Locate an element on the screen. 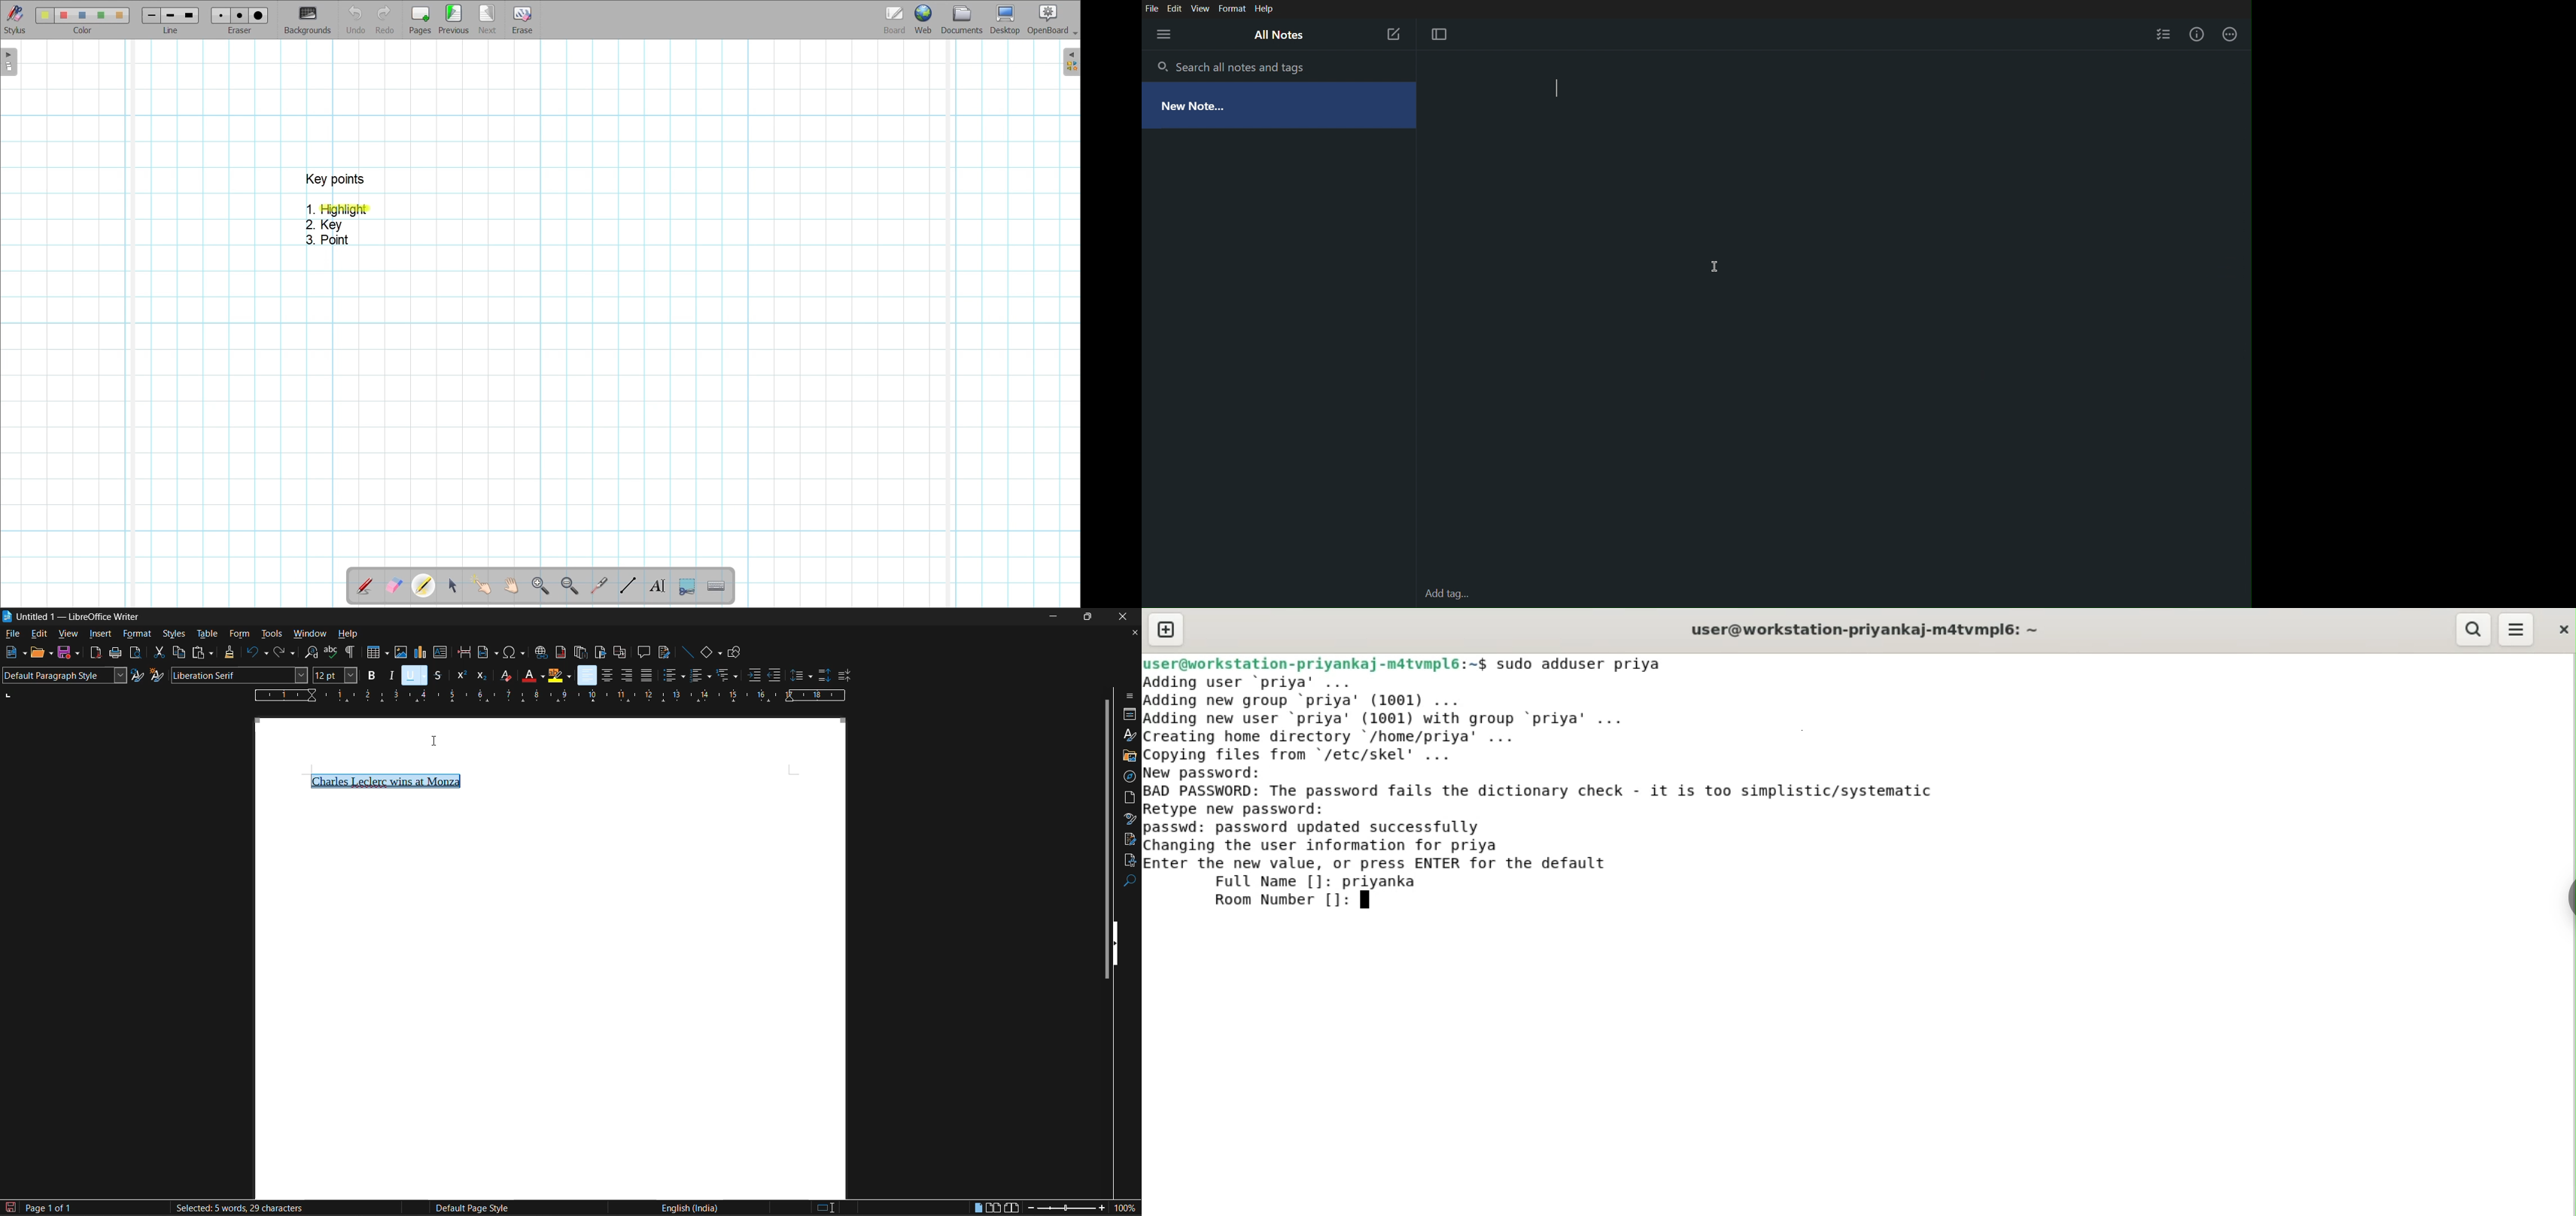 The height and width of the screenshot is (1232, 2576). Checklist is located at coordinates (2163, 34).